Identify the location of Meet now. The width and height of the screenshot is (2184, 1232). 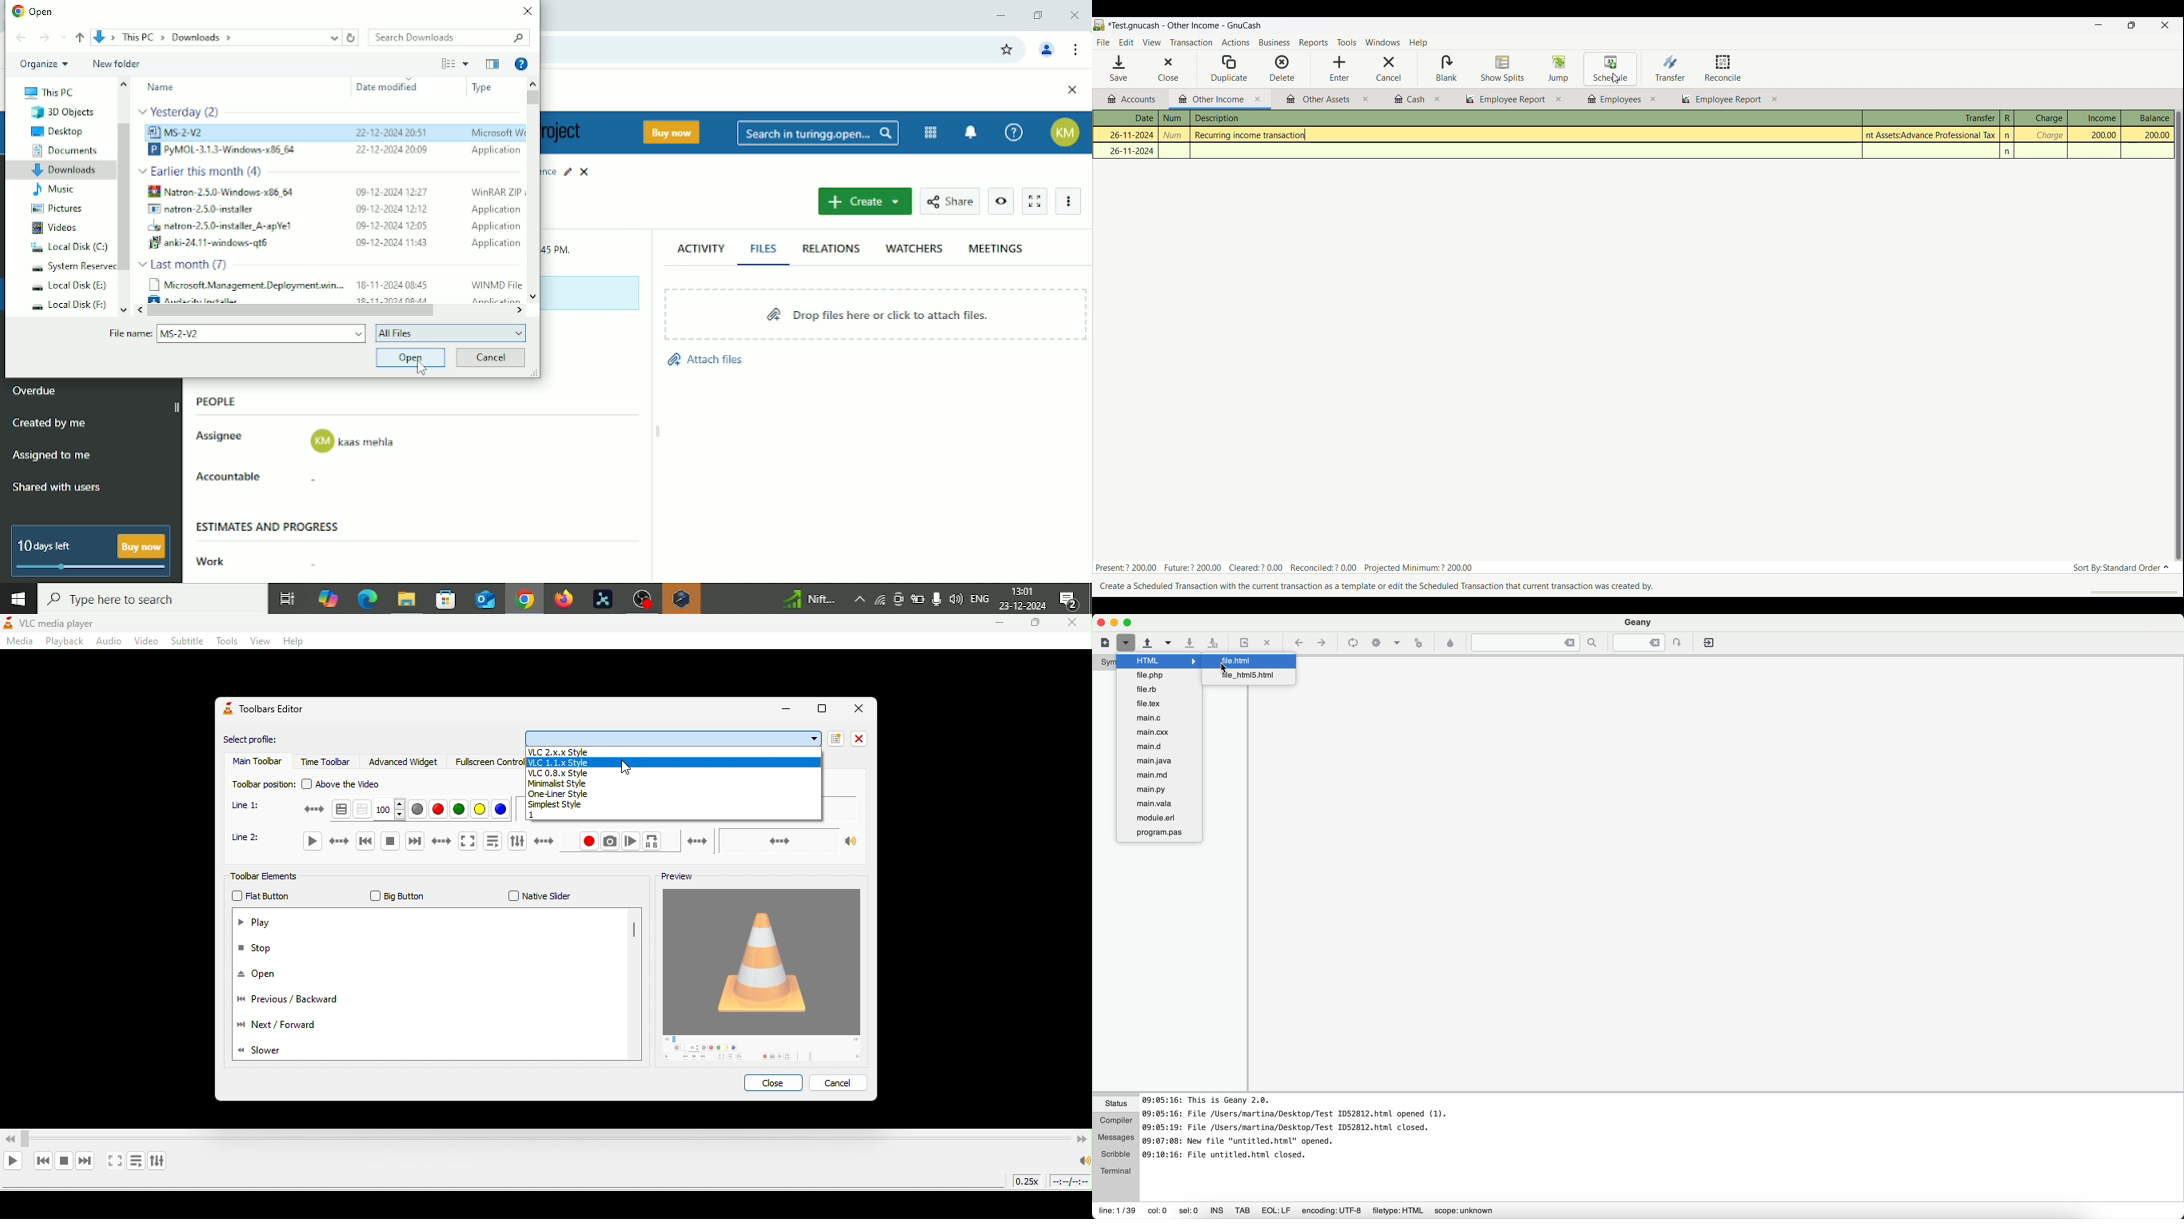
(898, 599).